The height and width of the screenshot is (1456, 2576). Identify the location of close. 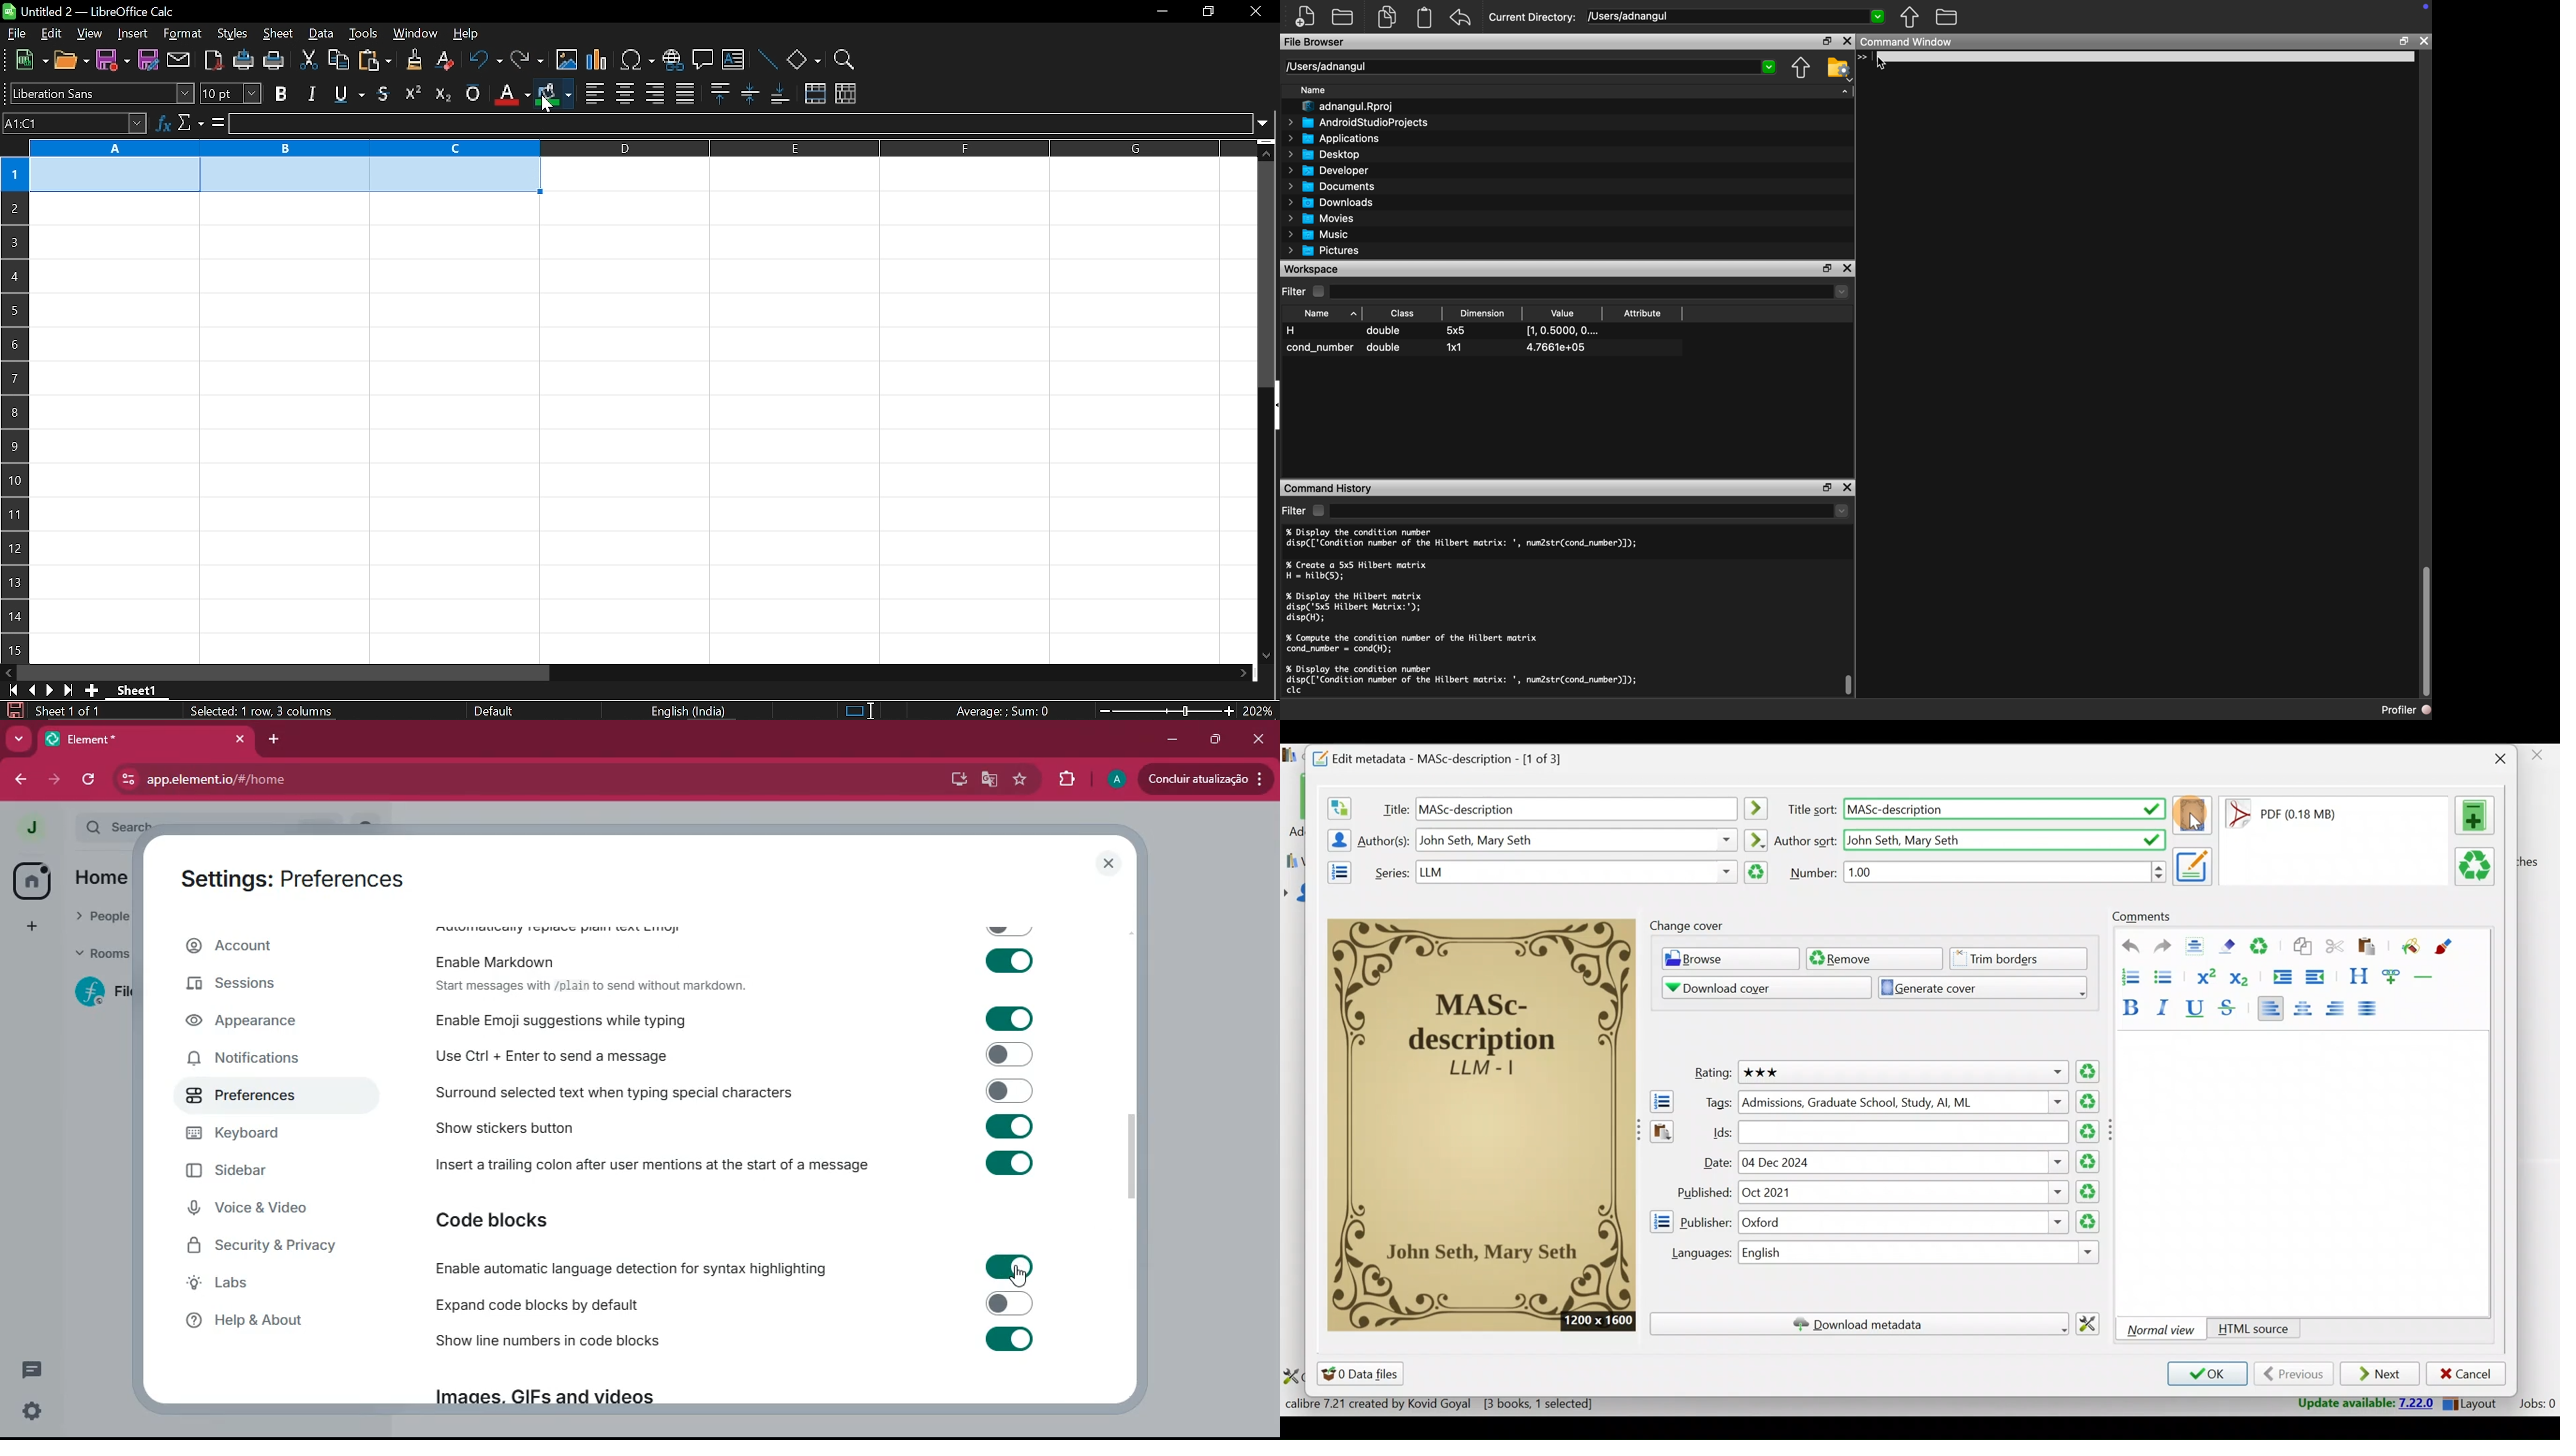
(1109, 864).